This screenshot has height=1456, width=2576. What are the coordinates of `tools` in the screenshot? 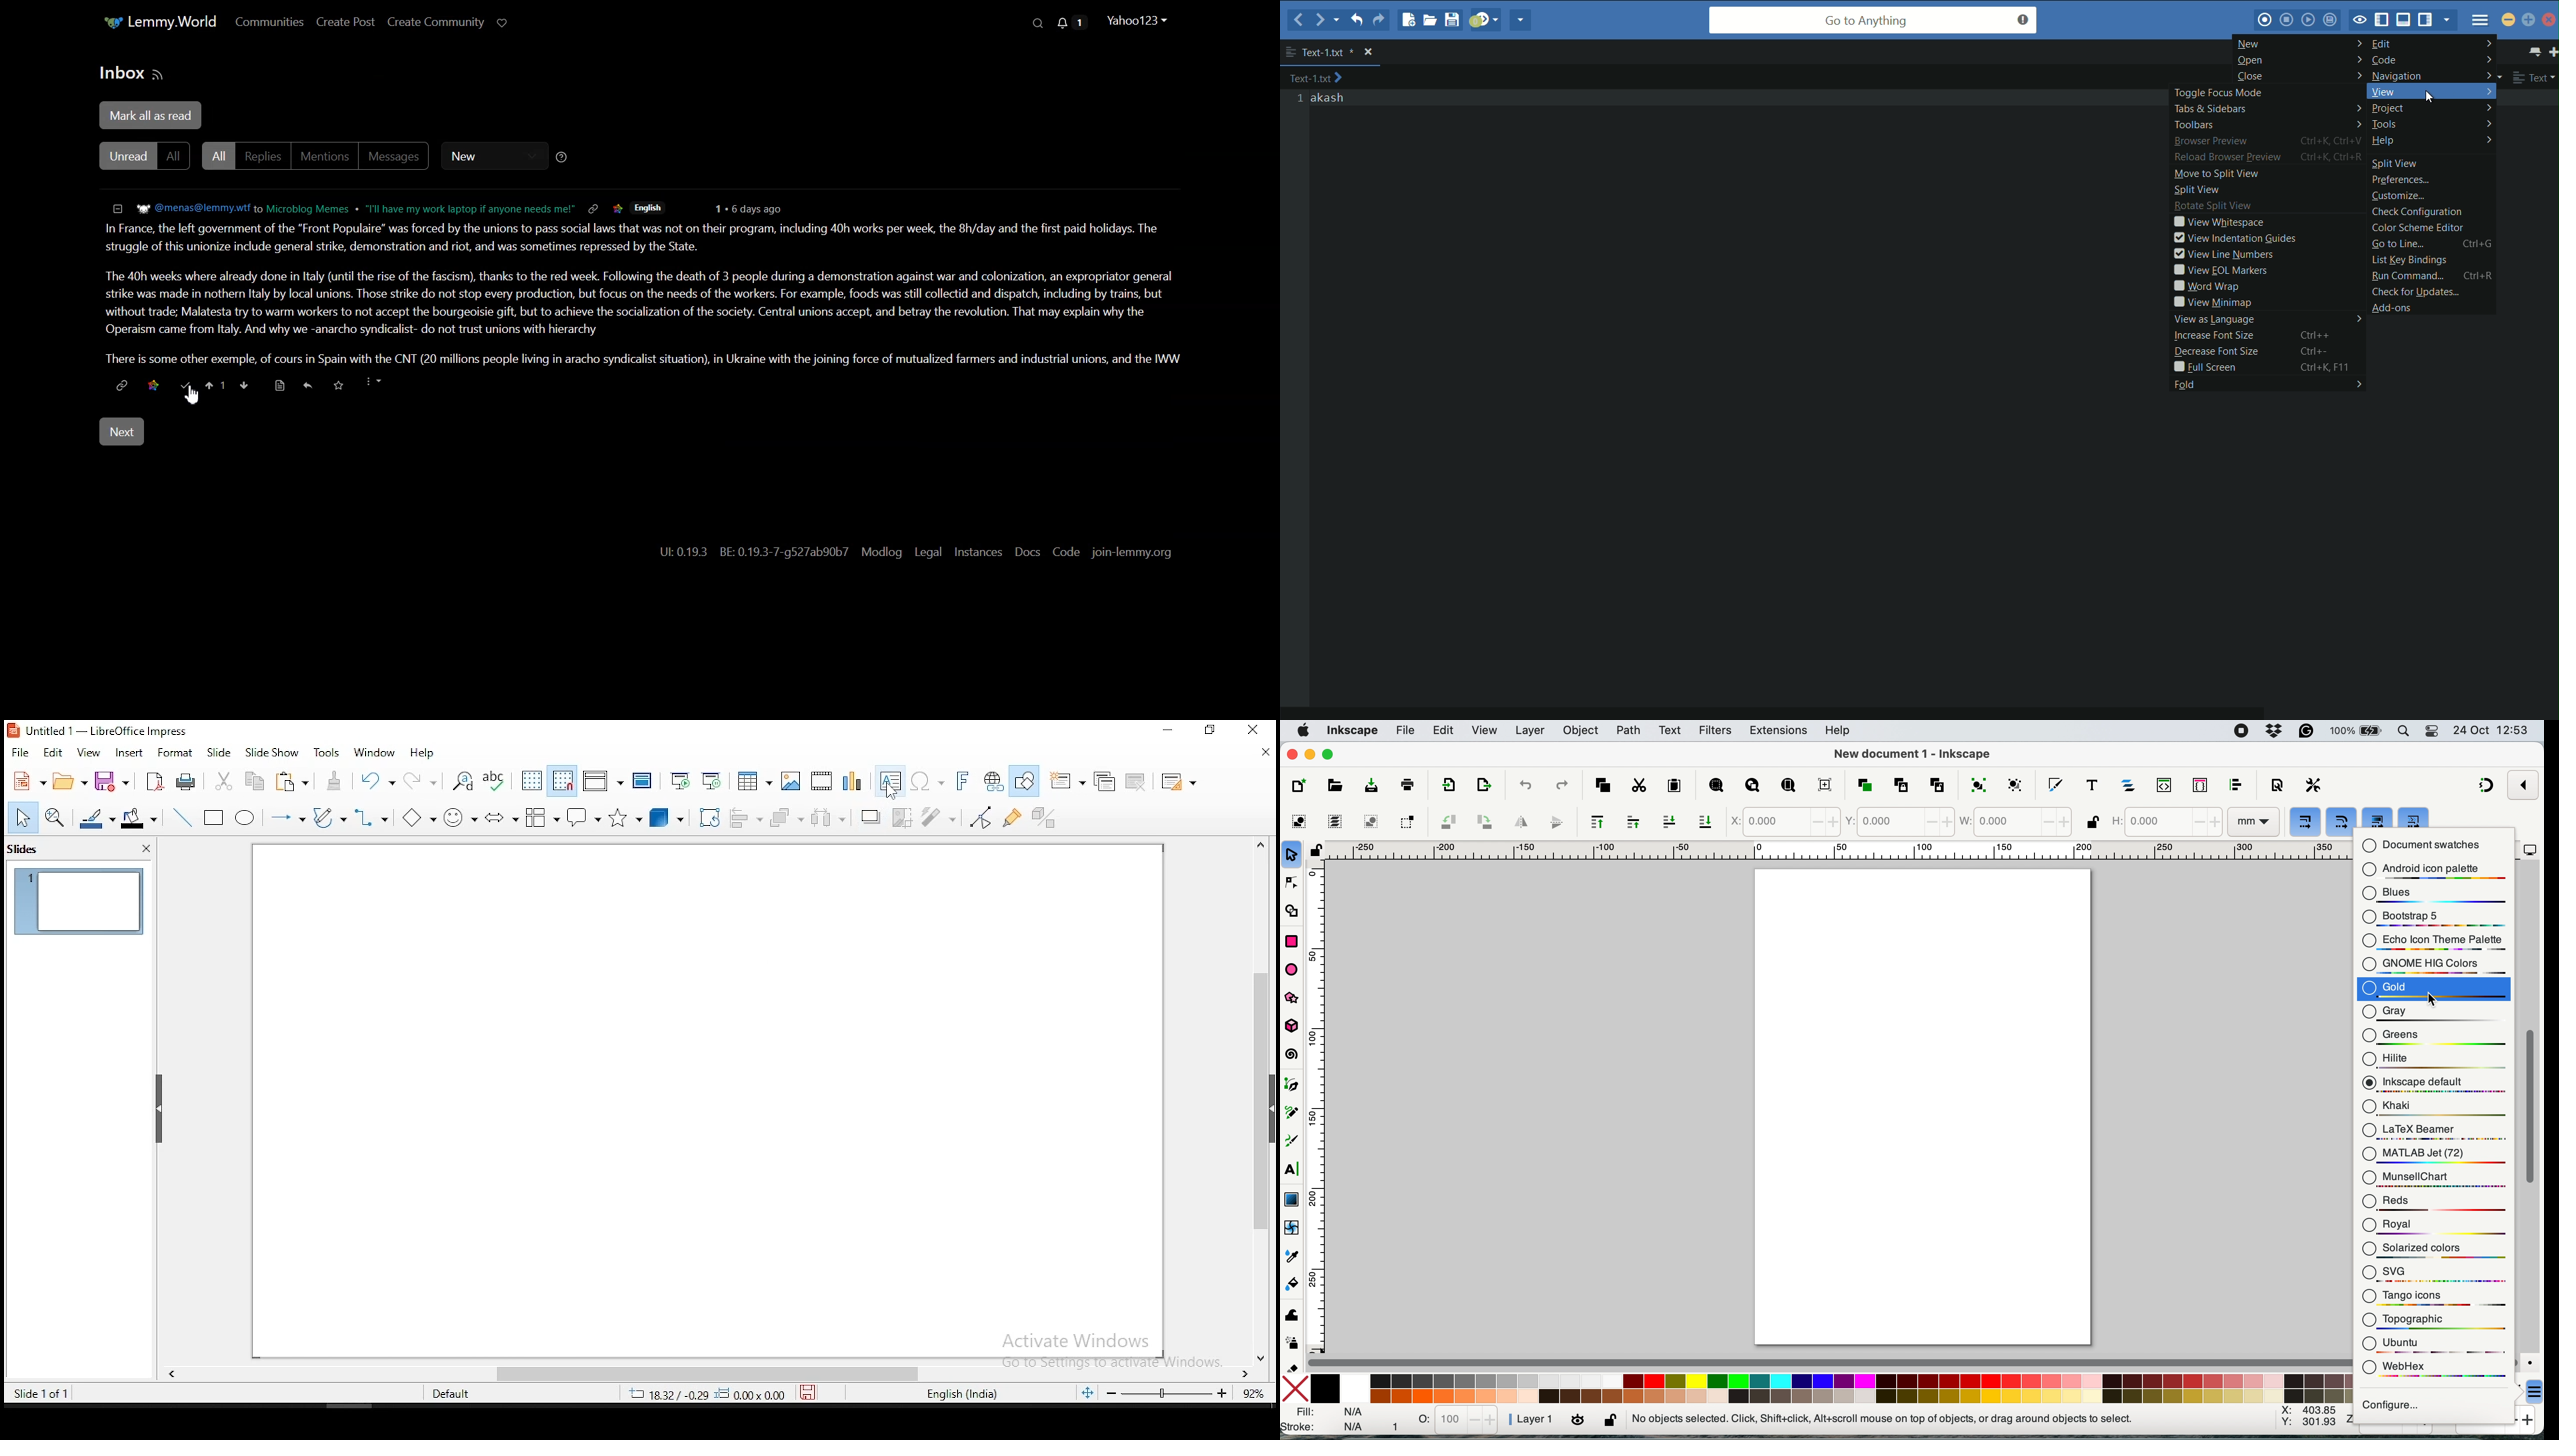 It's located at (328, 751).